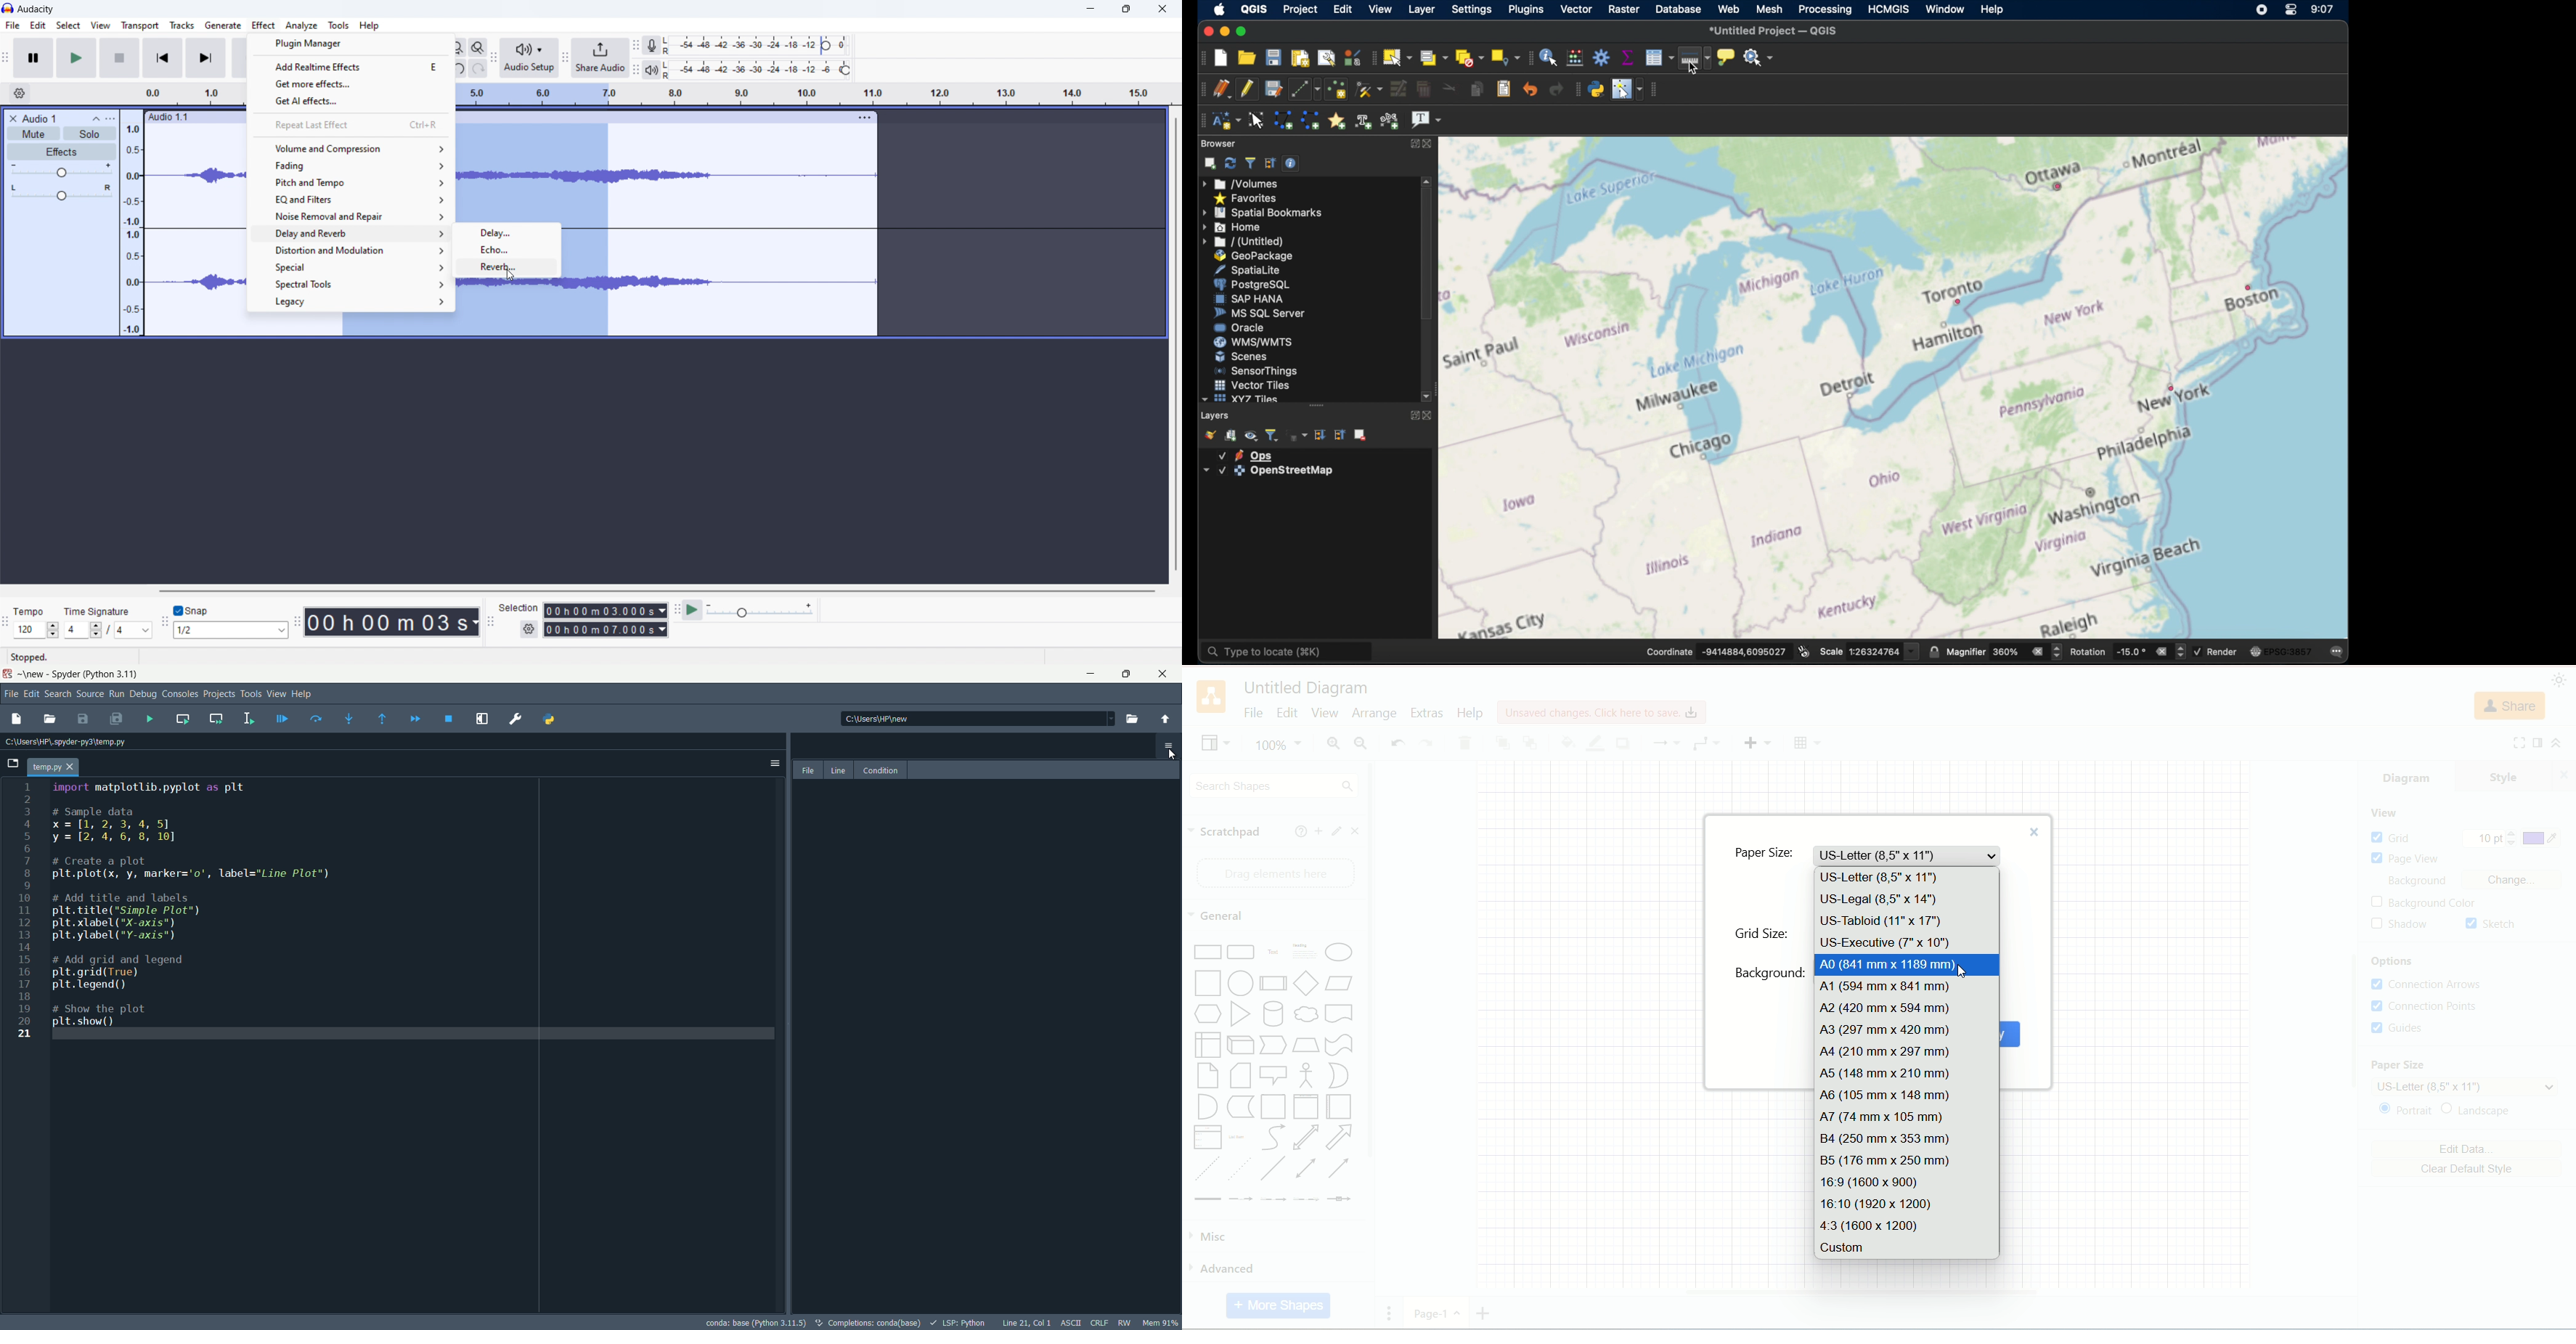 Image resolution: width=2576 pixels, height=1344 pixels. Describe the element at coordinates (1172, 756) in the screenshot. I see `cursor` at that location.